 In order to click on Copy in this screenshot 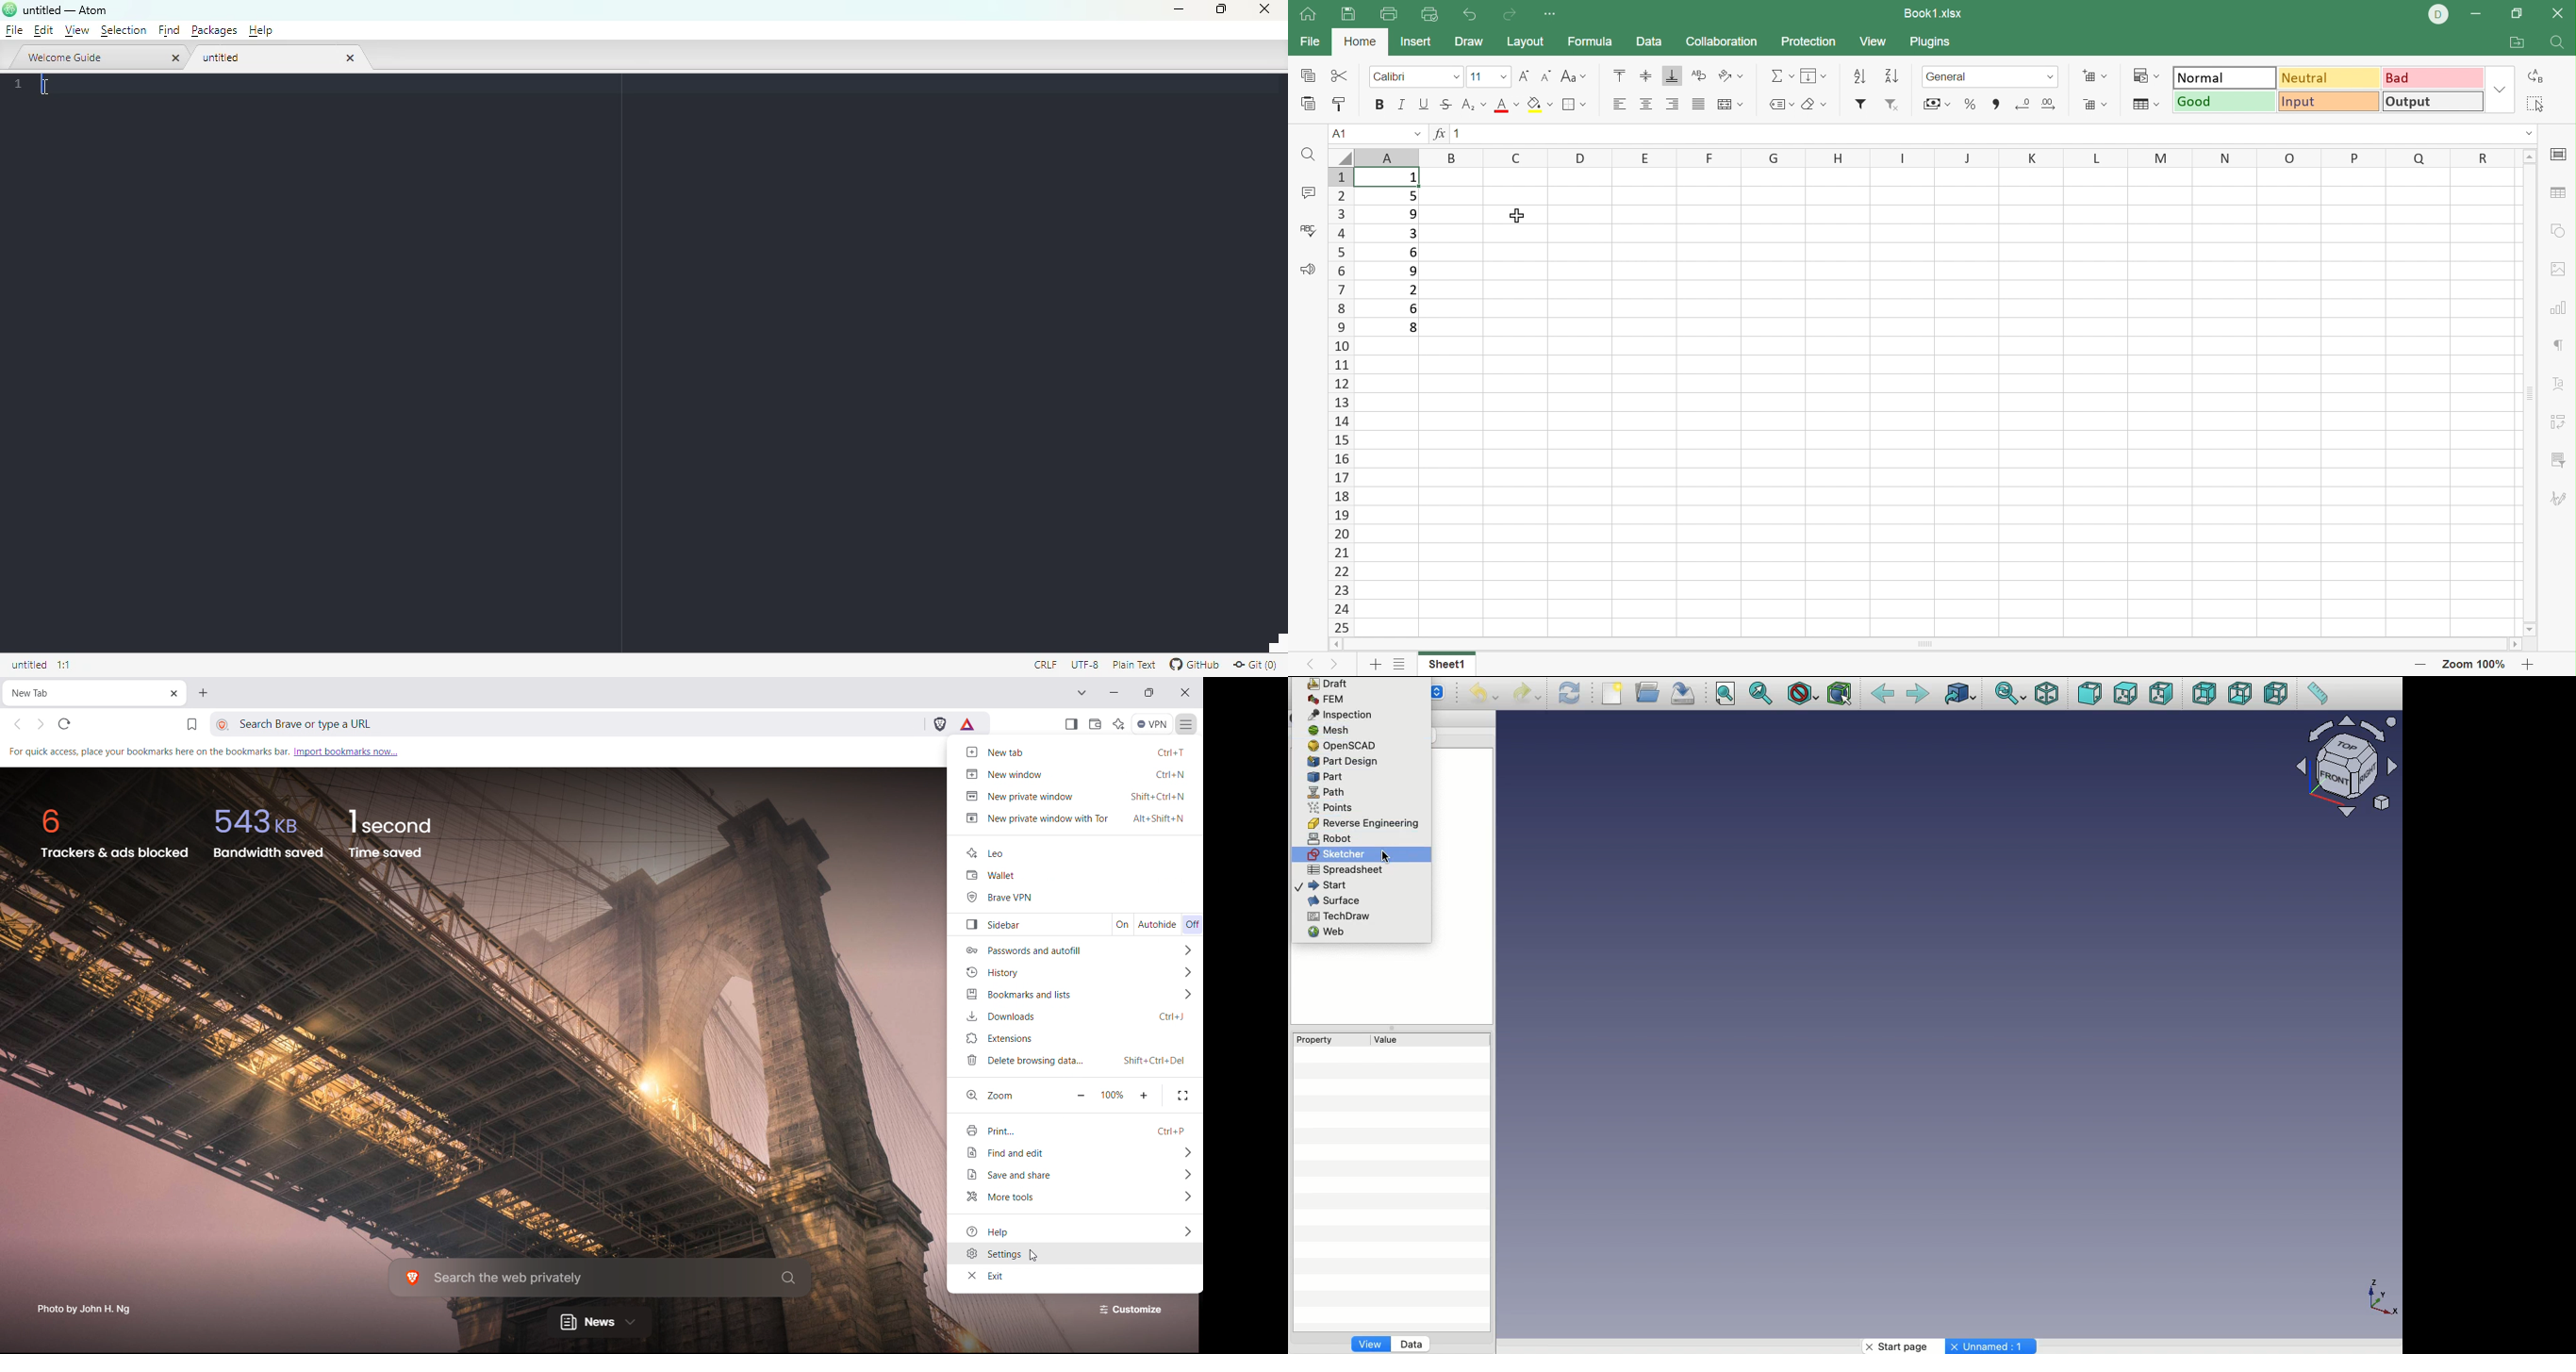, I will do `click(1305, 77)`.